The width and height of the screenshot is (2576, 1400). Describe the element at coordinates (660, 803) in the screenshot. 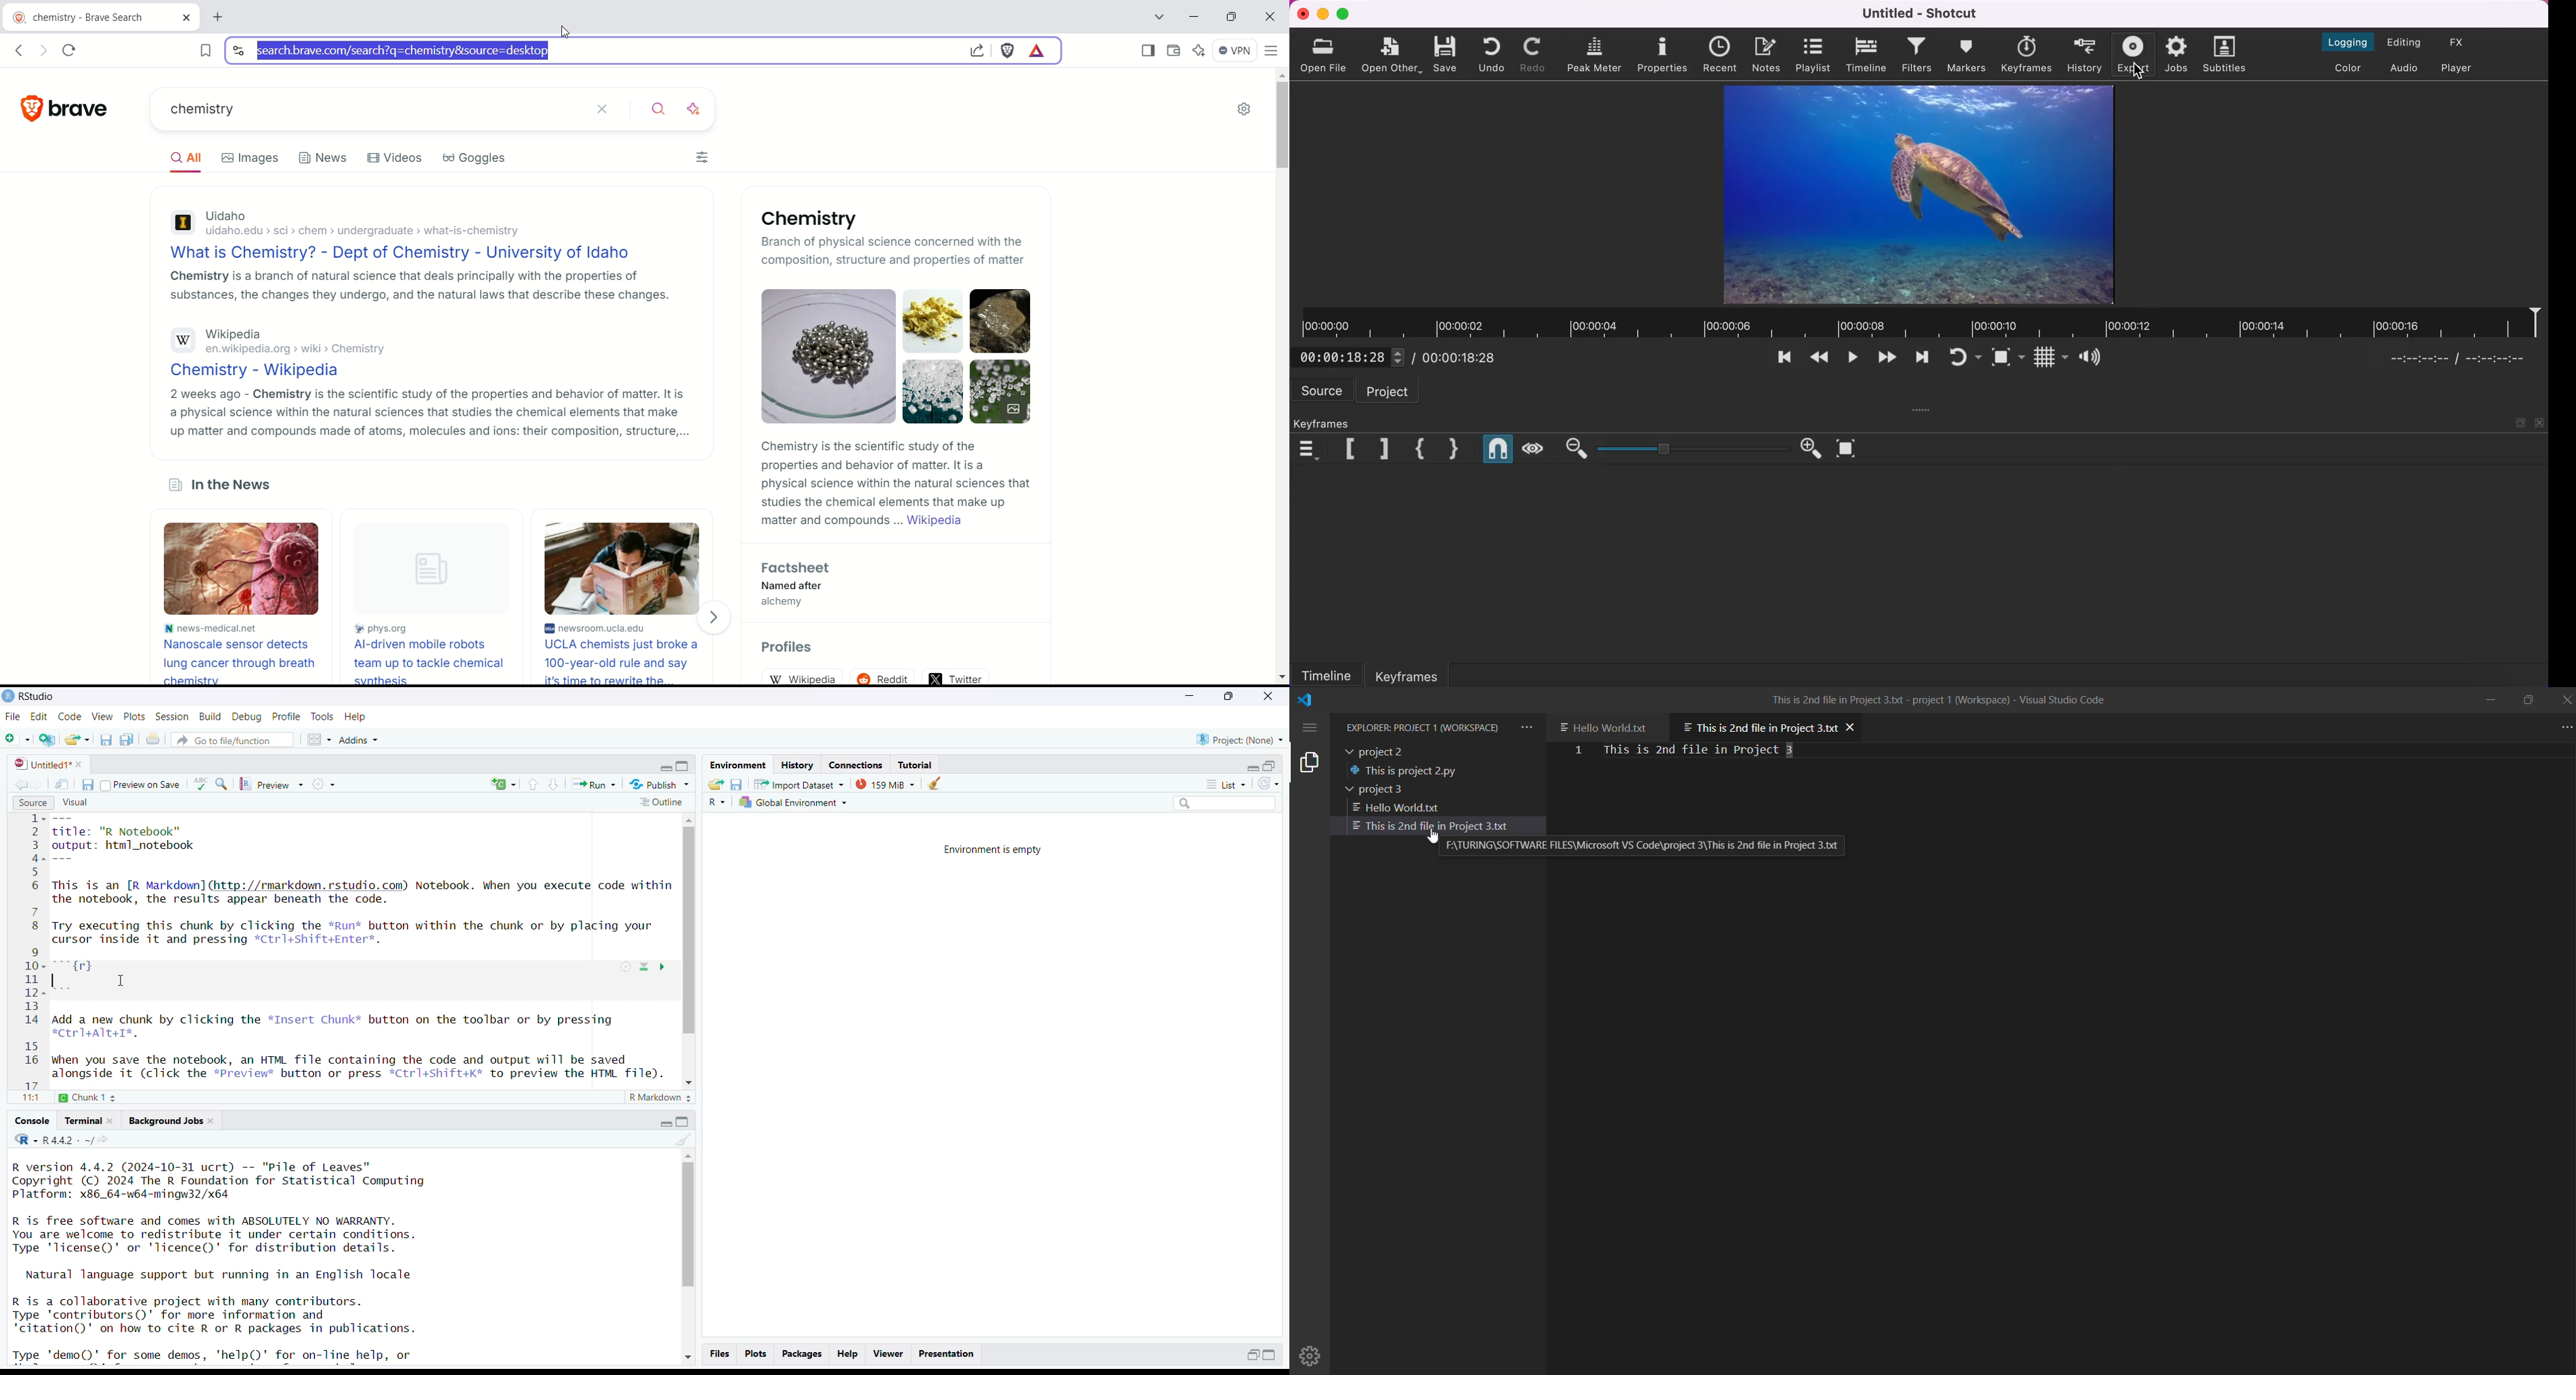

I see `outline` at that location.